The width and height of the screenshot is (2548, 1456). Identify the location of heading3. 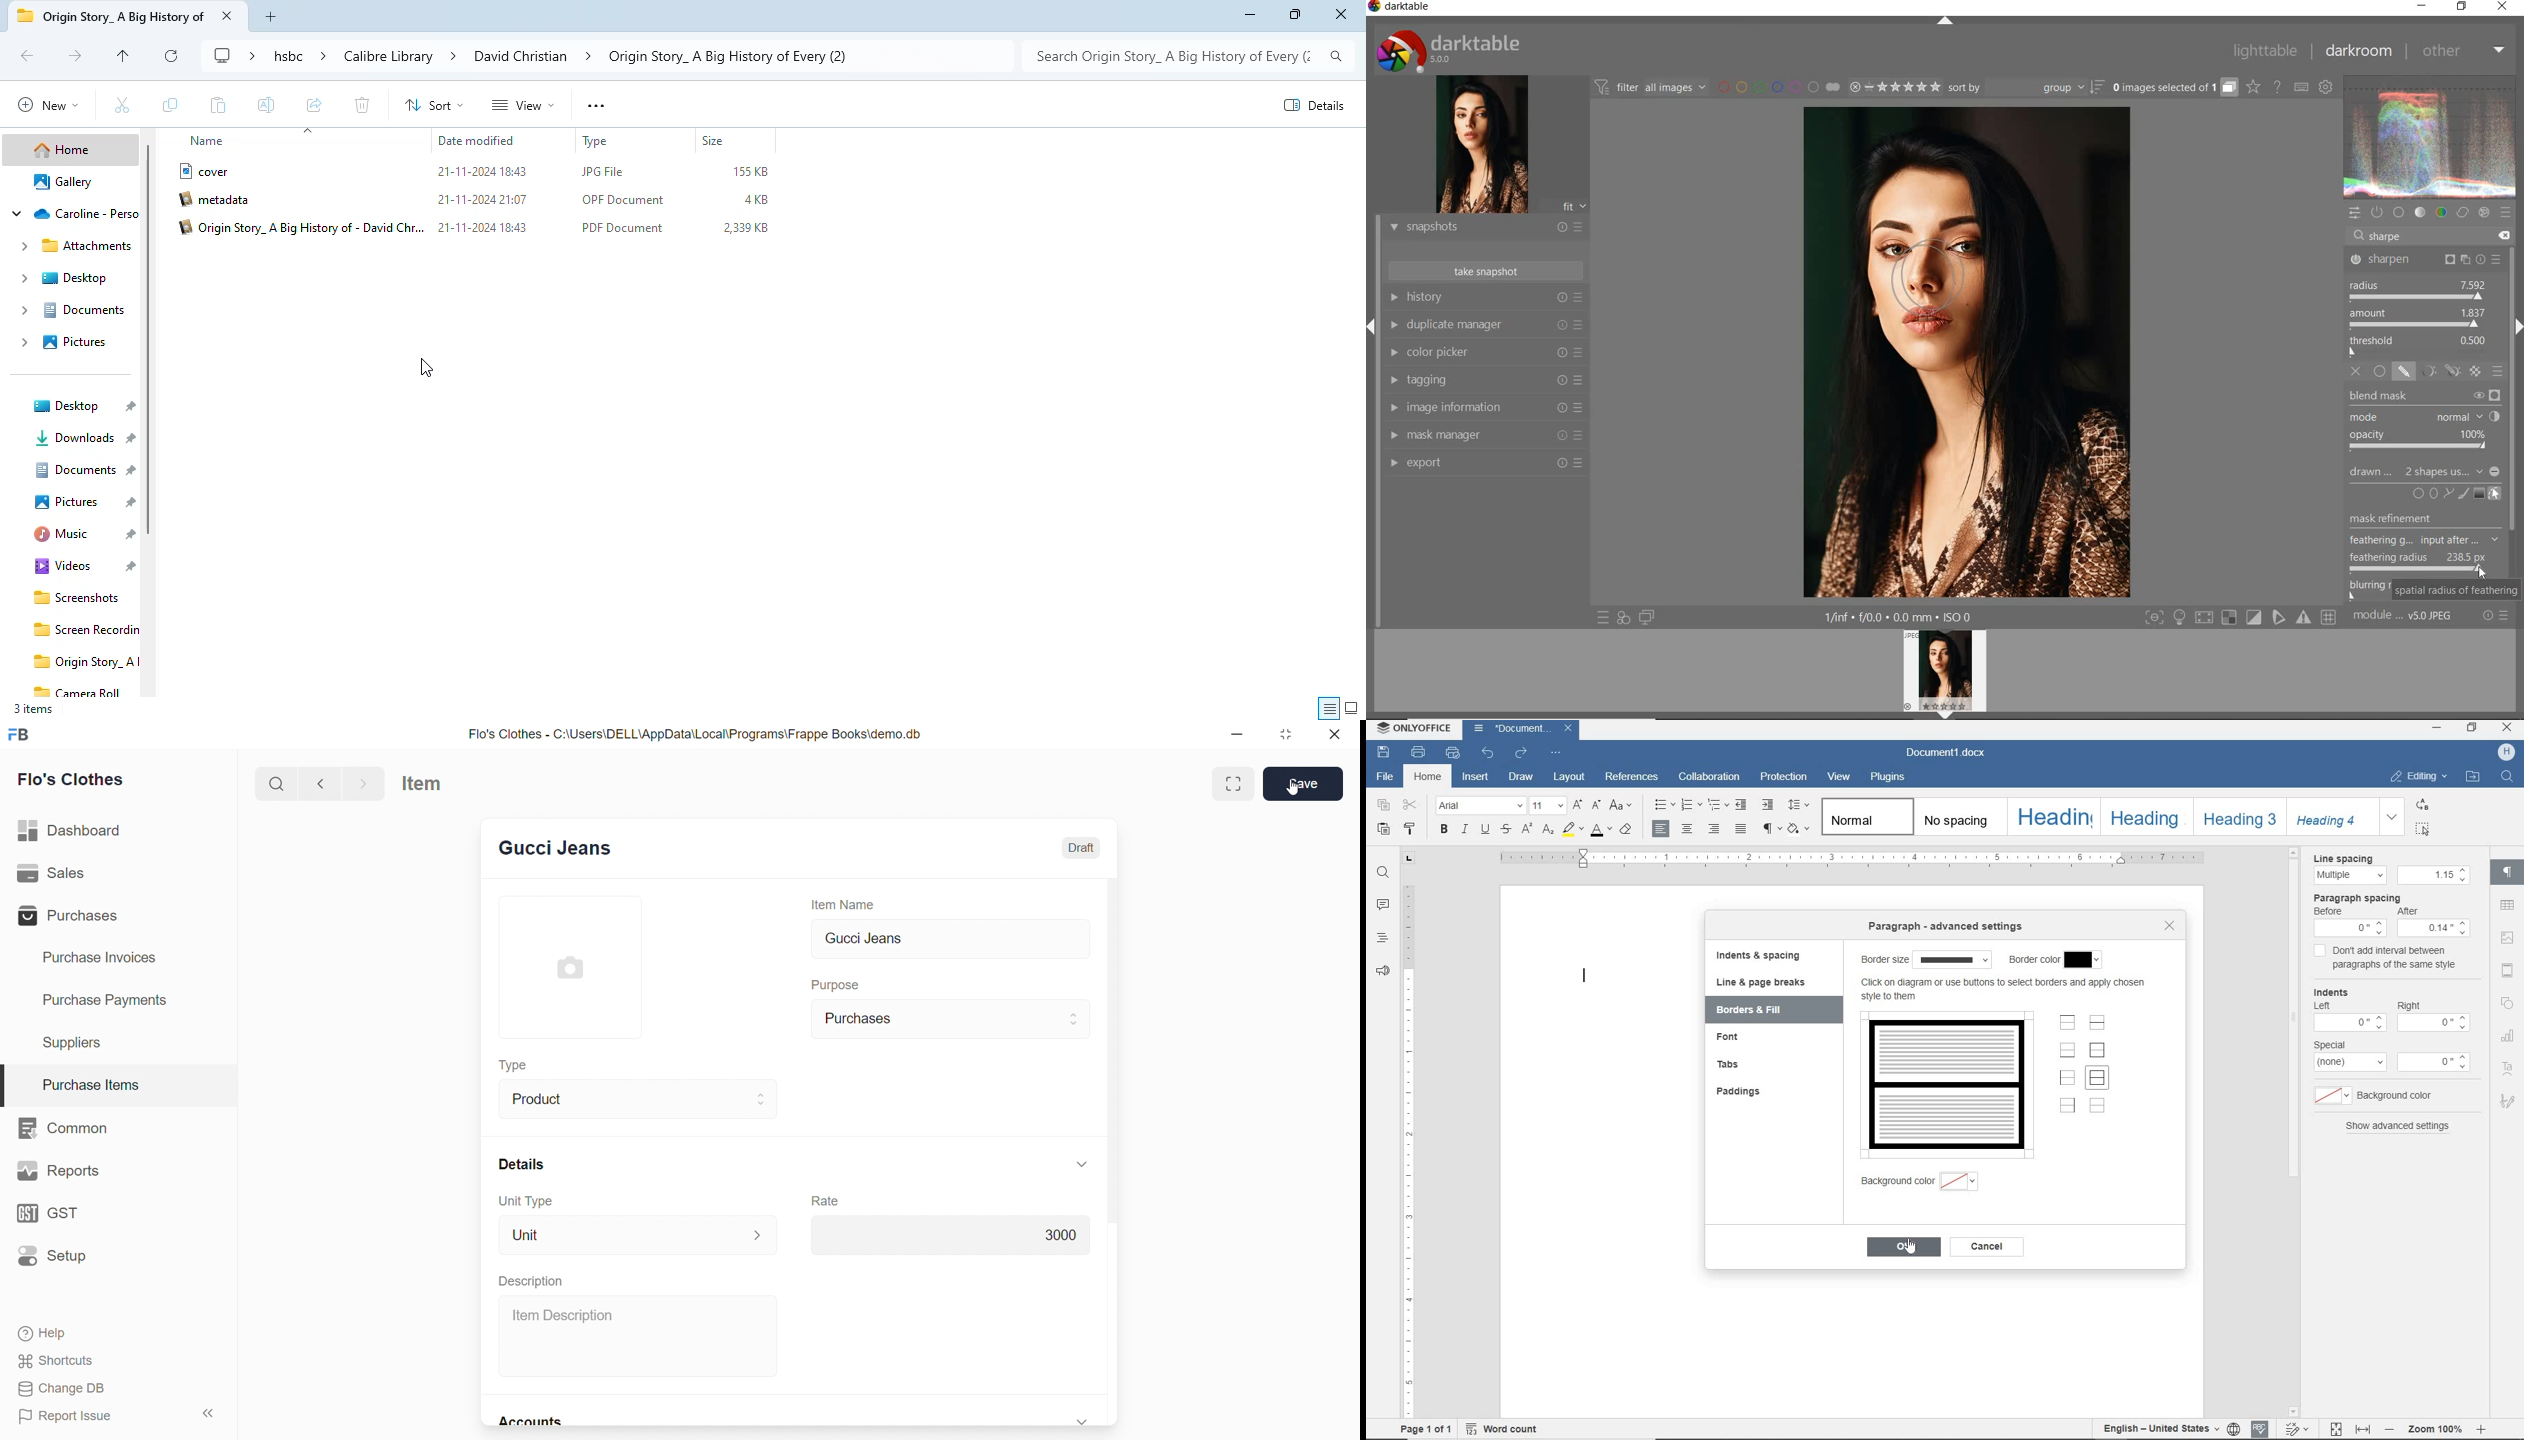
(2240, 820).